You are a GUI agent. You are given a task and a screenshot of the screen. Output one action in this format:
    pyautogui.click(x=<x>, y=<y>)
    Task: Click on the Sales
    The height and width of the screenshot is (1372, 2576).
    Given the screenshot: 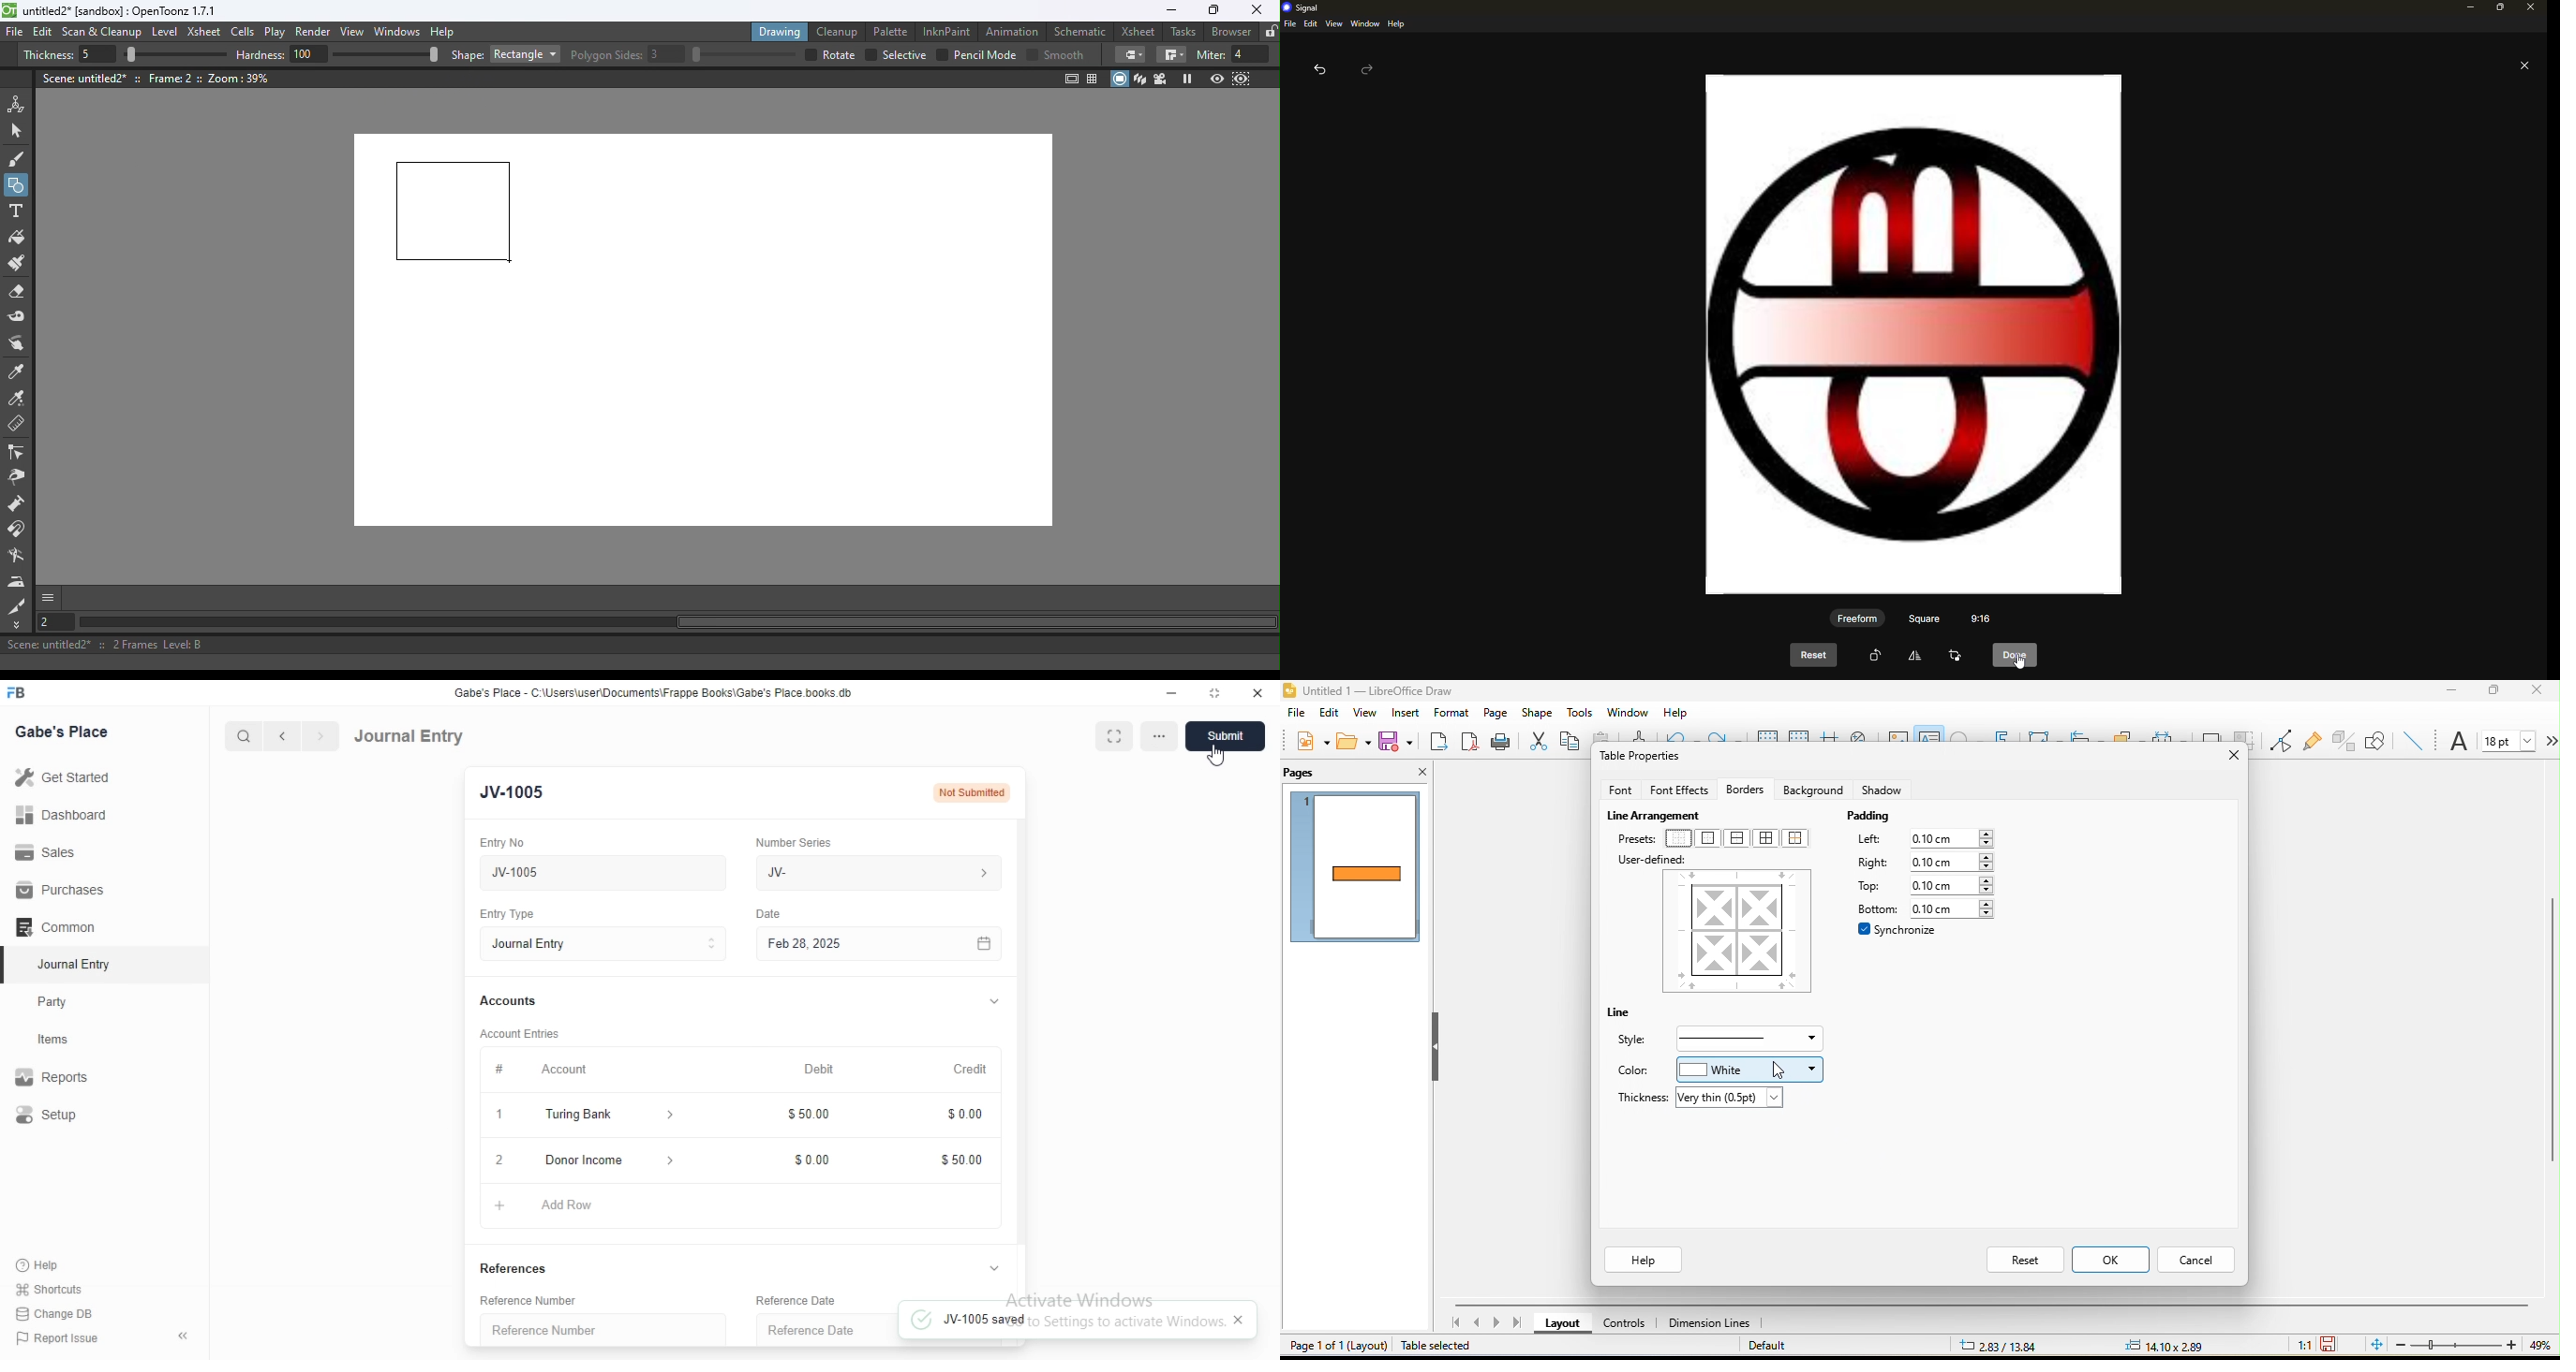 What is the action you would take?
    pyautogui.click(x=64, y=851)
    